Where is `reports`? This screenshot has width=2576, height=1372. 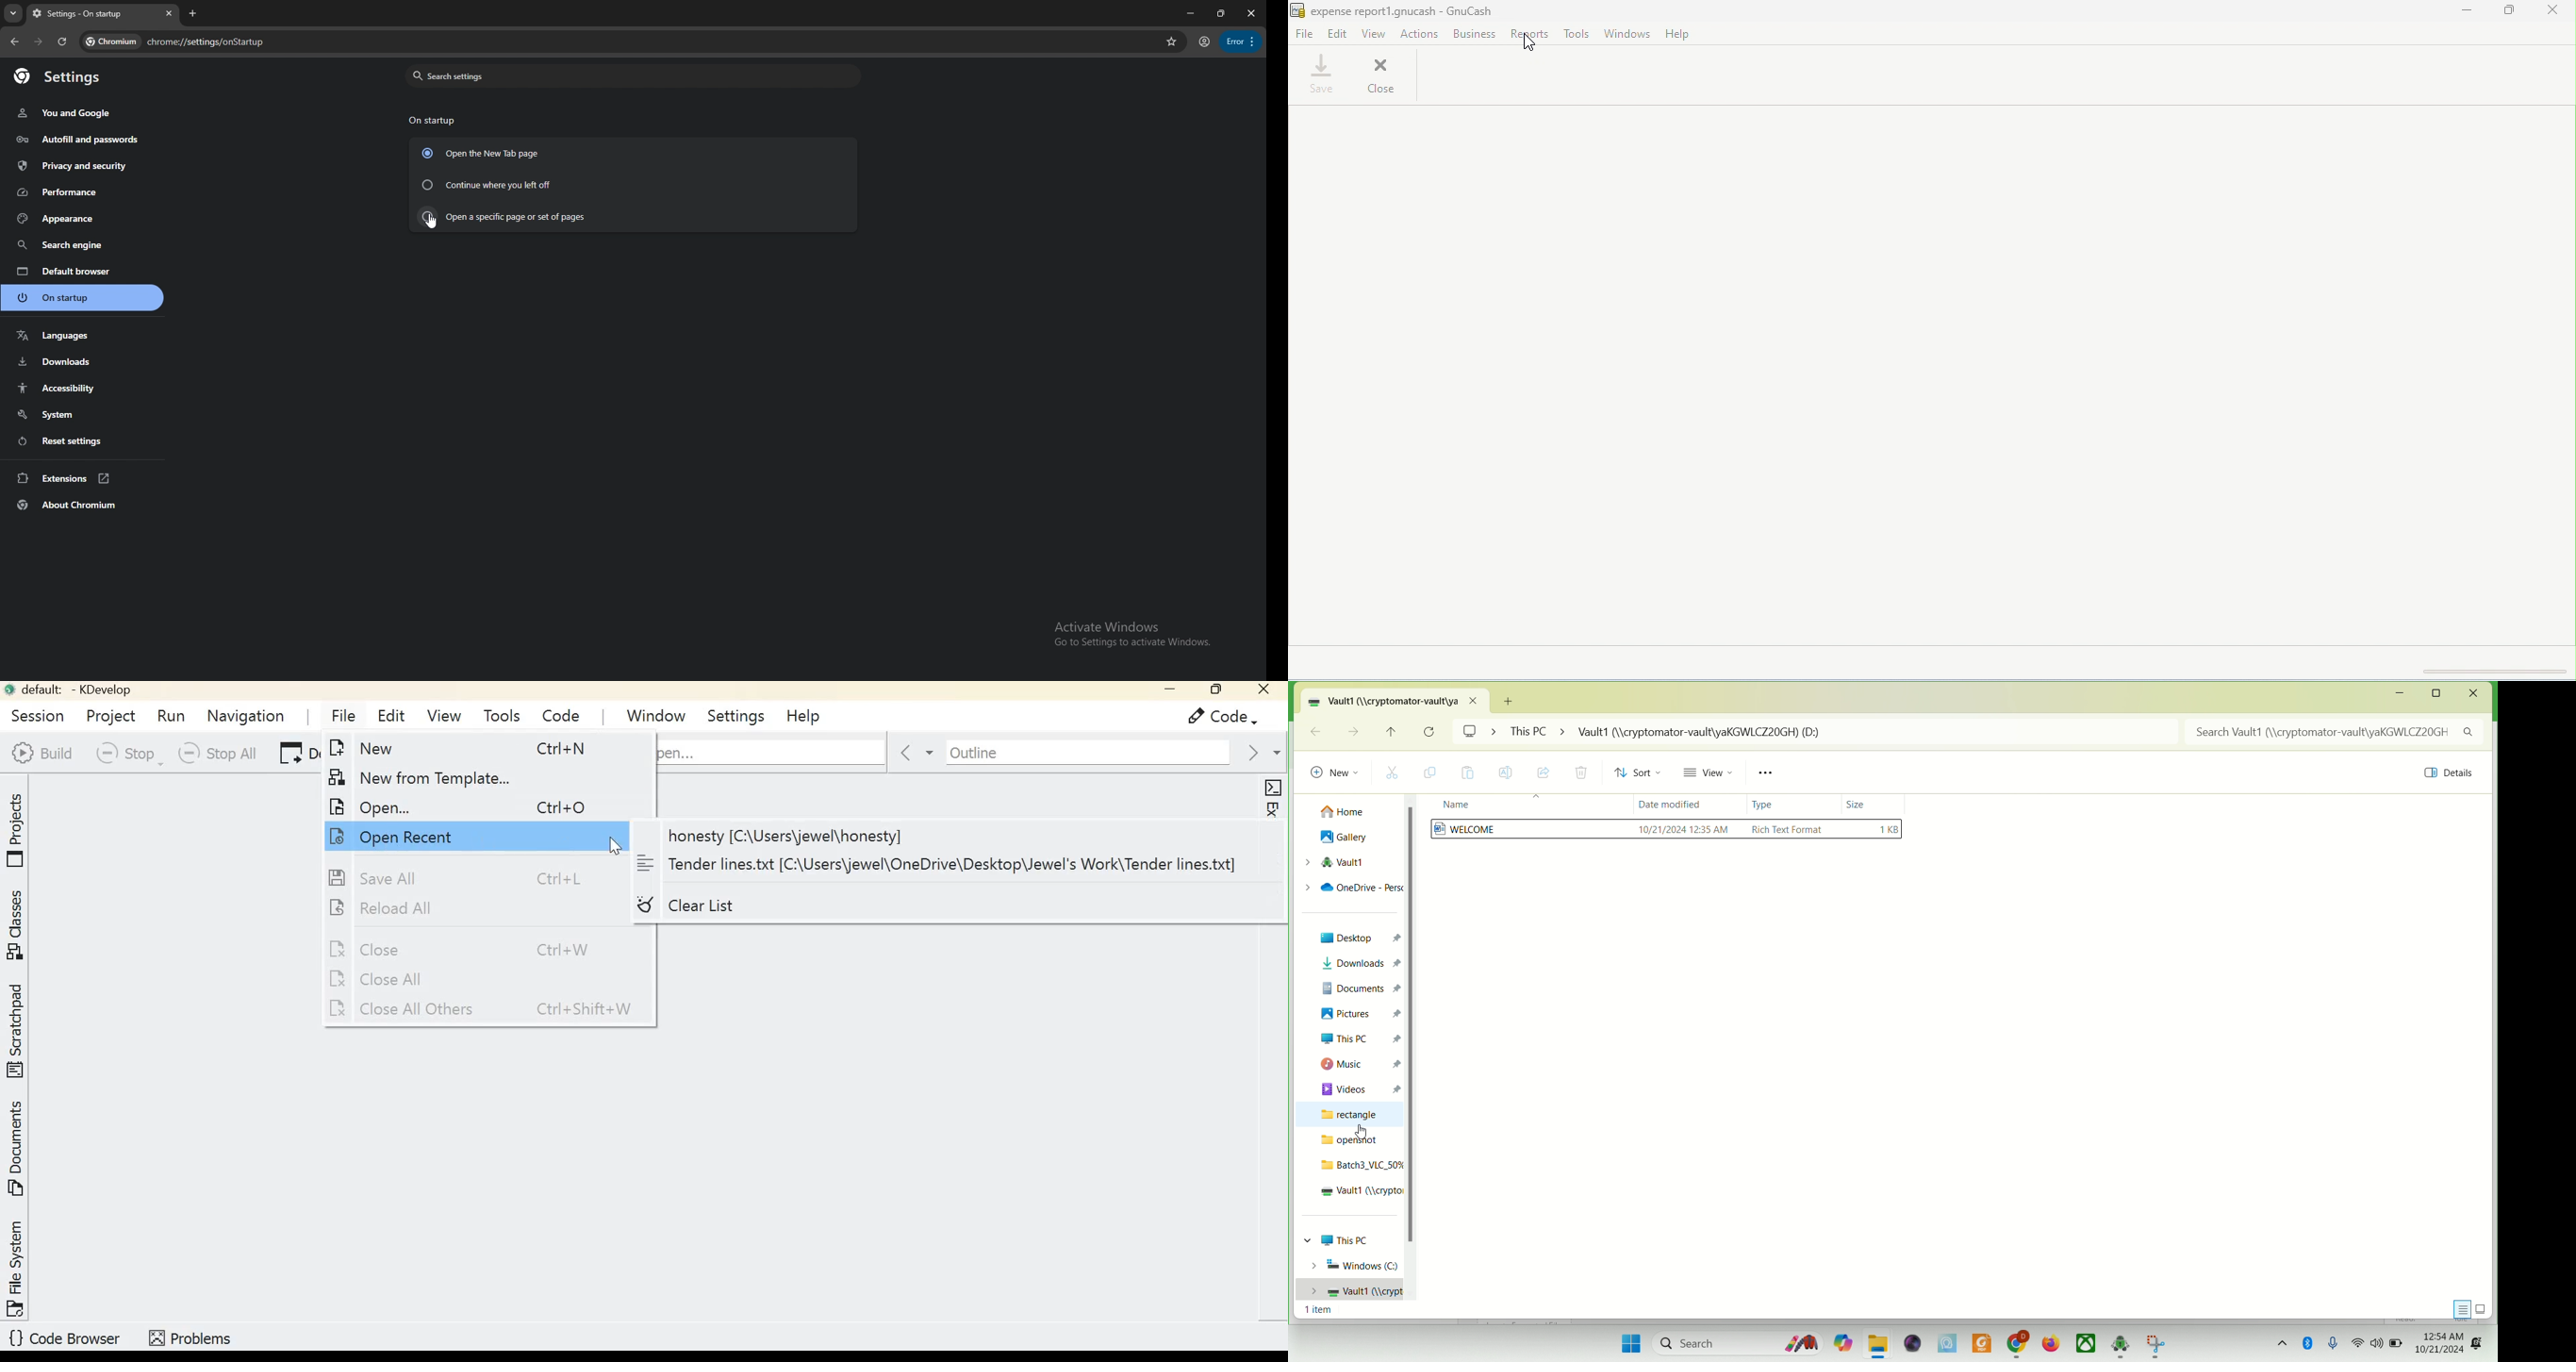 reports is located at coordinates (1532, 33).